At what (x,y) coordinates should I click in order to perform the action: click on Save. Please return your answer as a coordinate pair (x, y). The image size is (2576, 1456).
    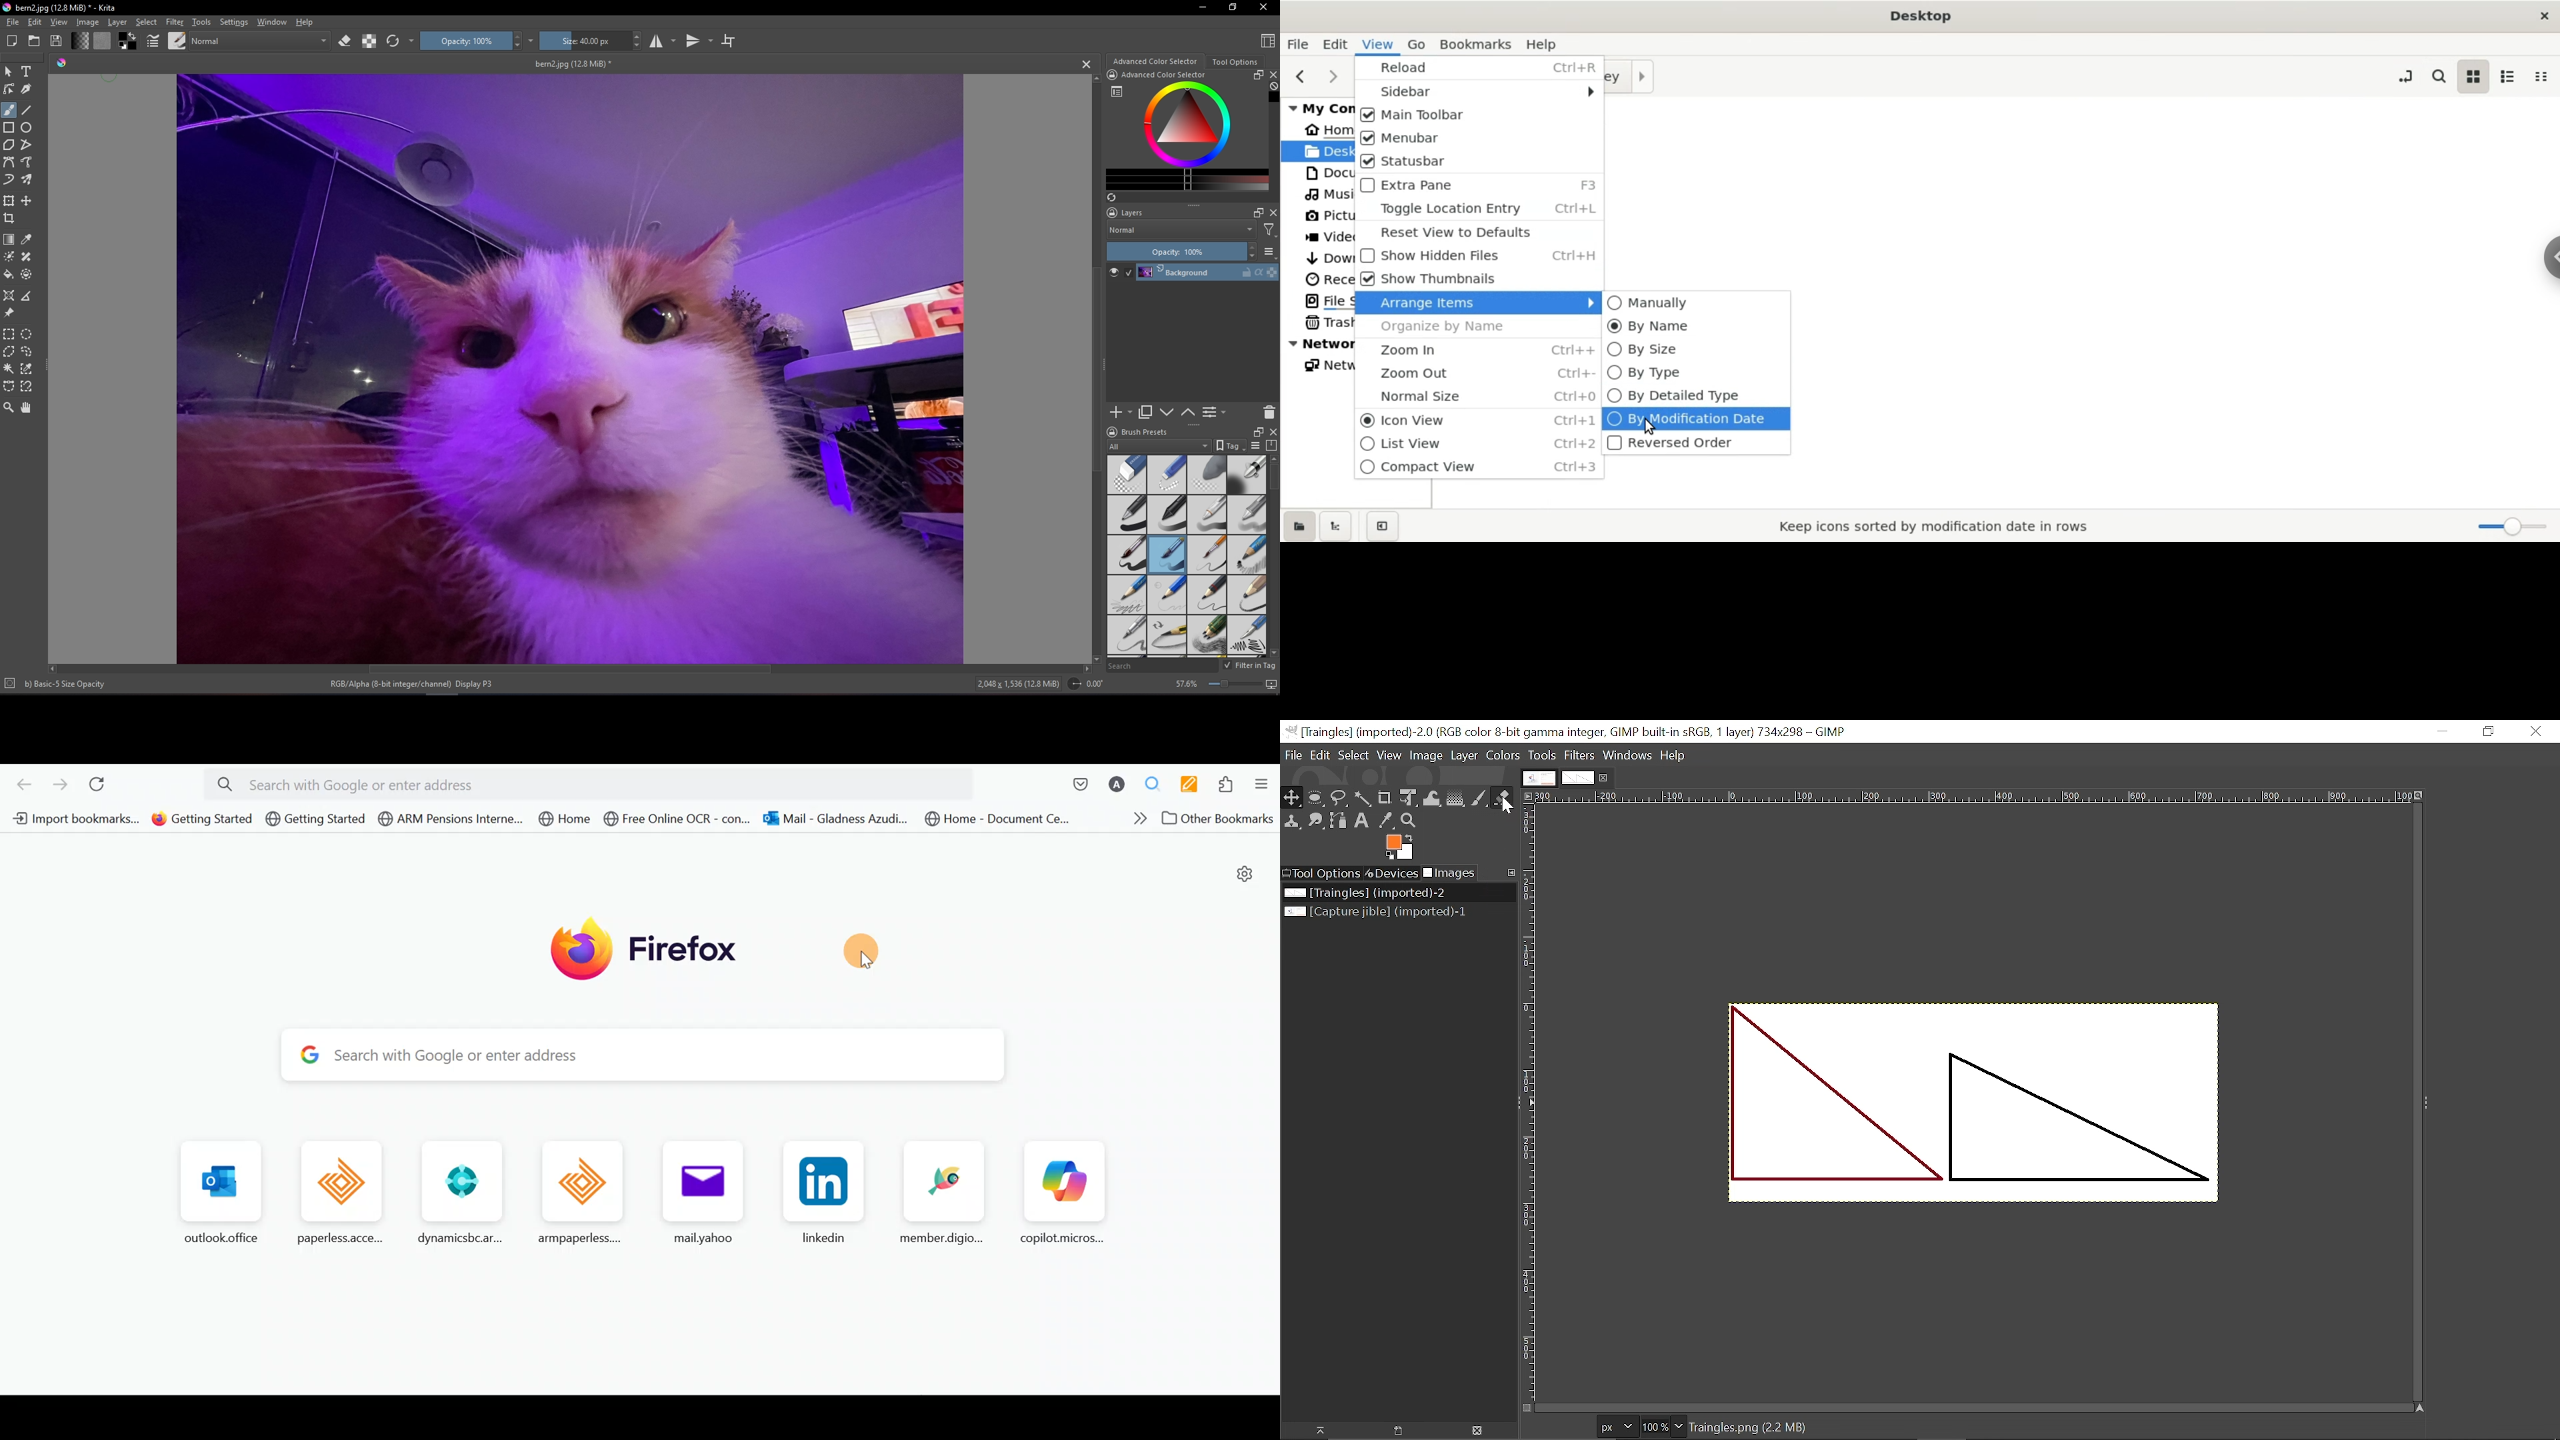
    Looking at the image, I should click on (56, 40).